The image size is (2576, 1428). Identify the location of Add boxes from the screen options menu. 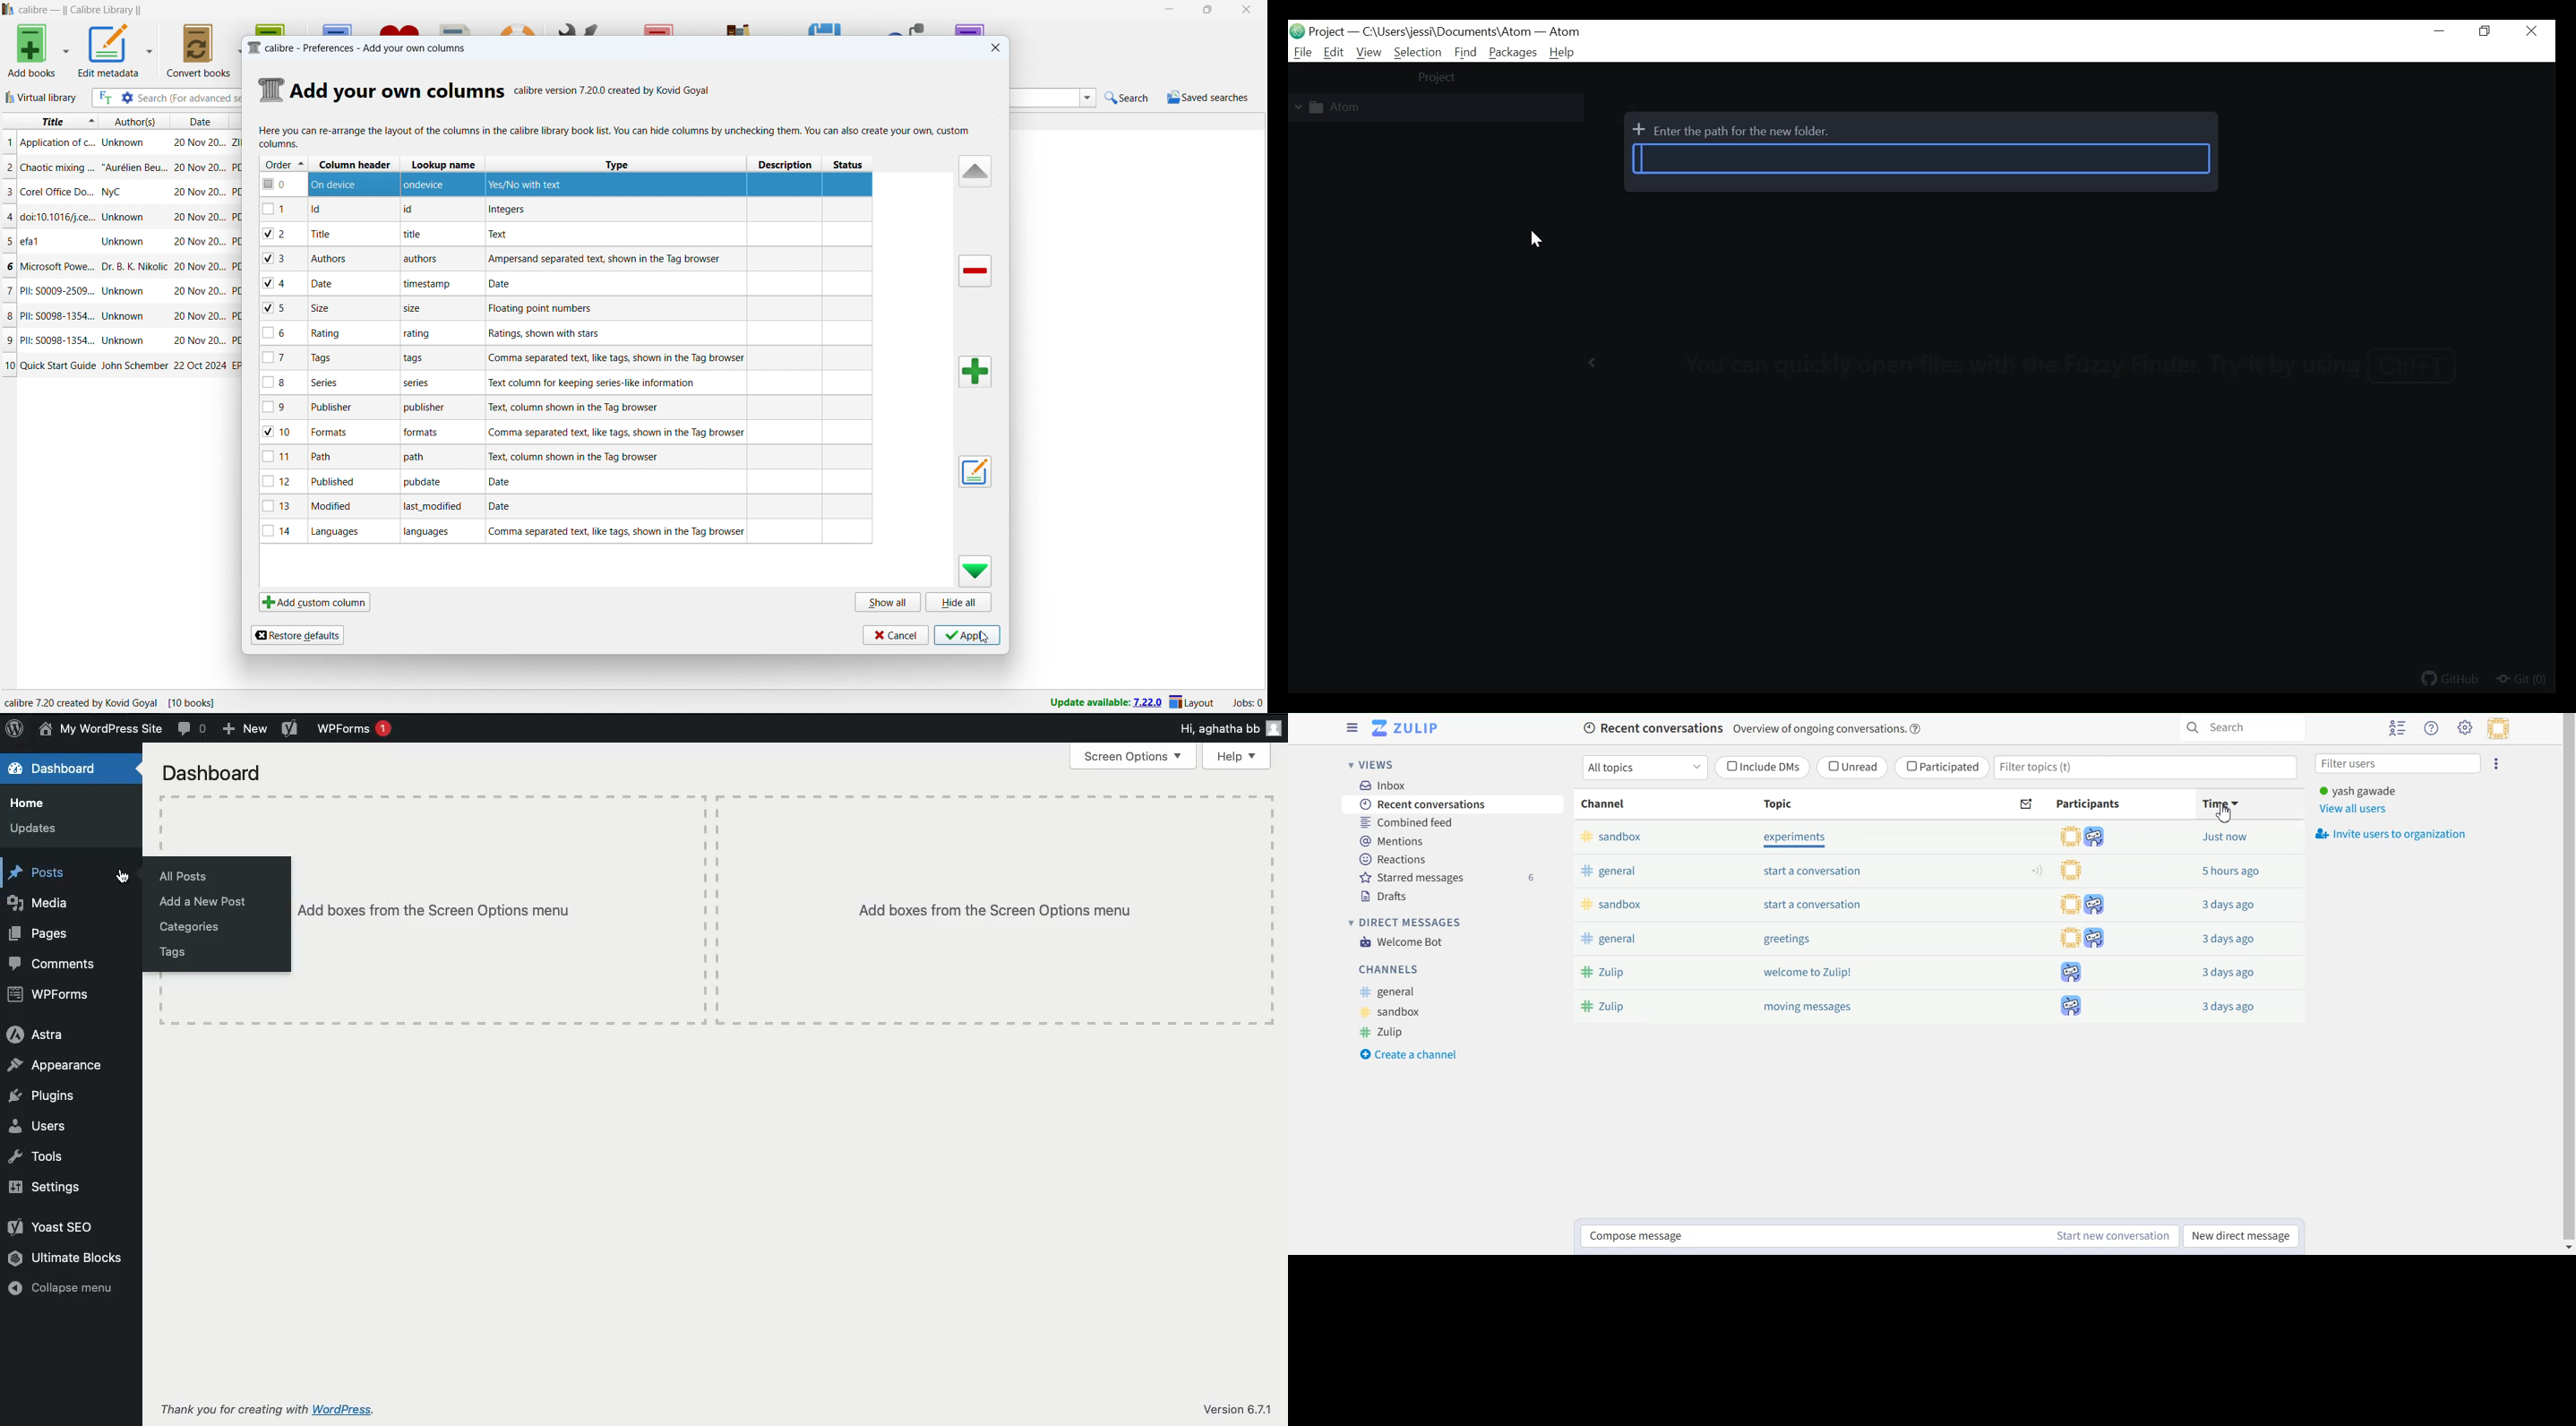
(502, 908).